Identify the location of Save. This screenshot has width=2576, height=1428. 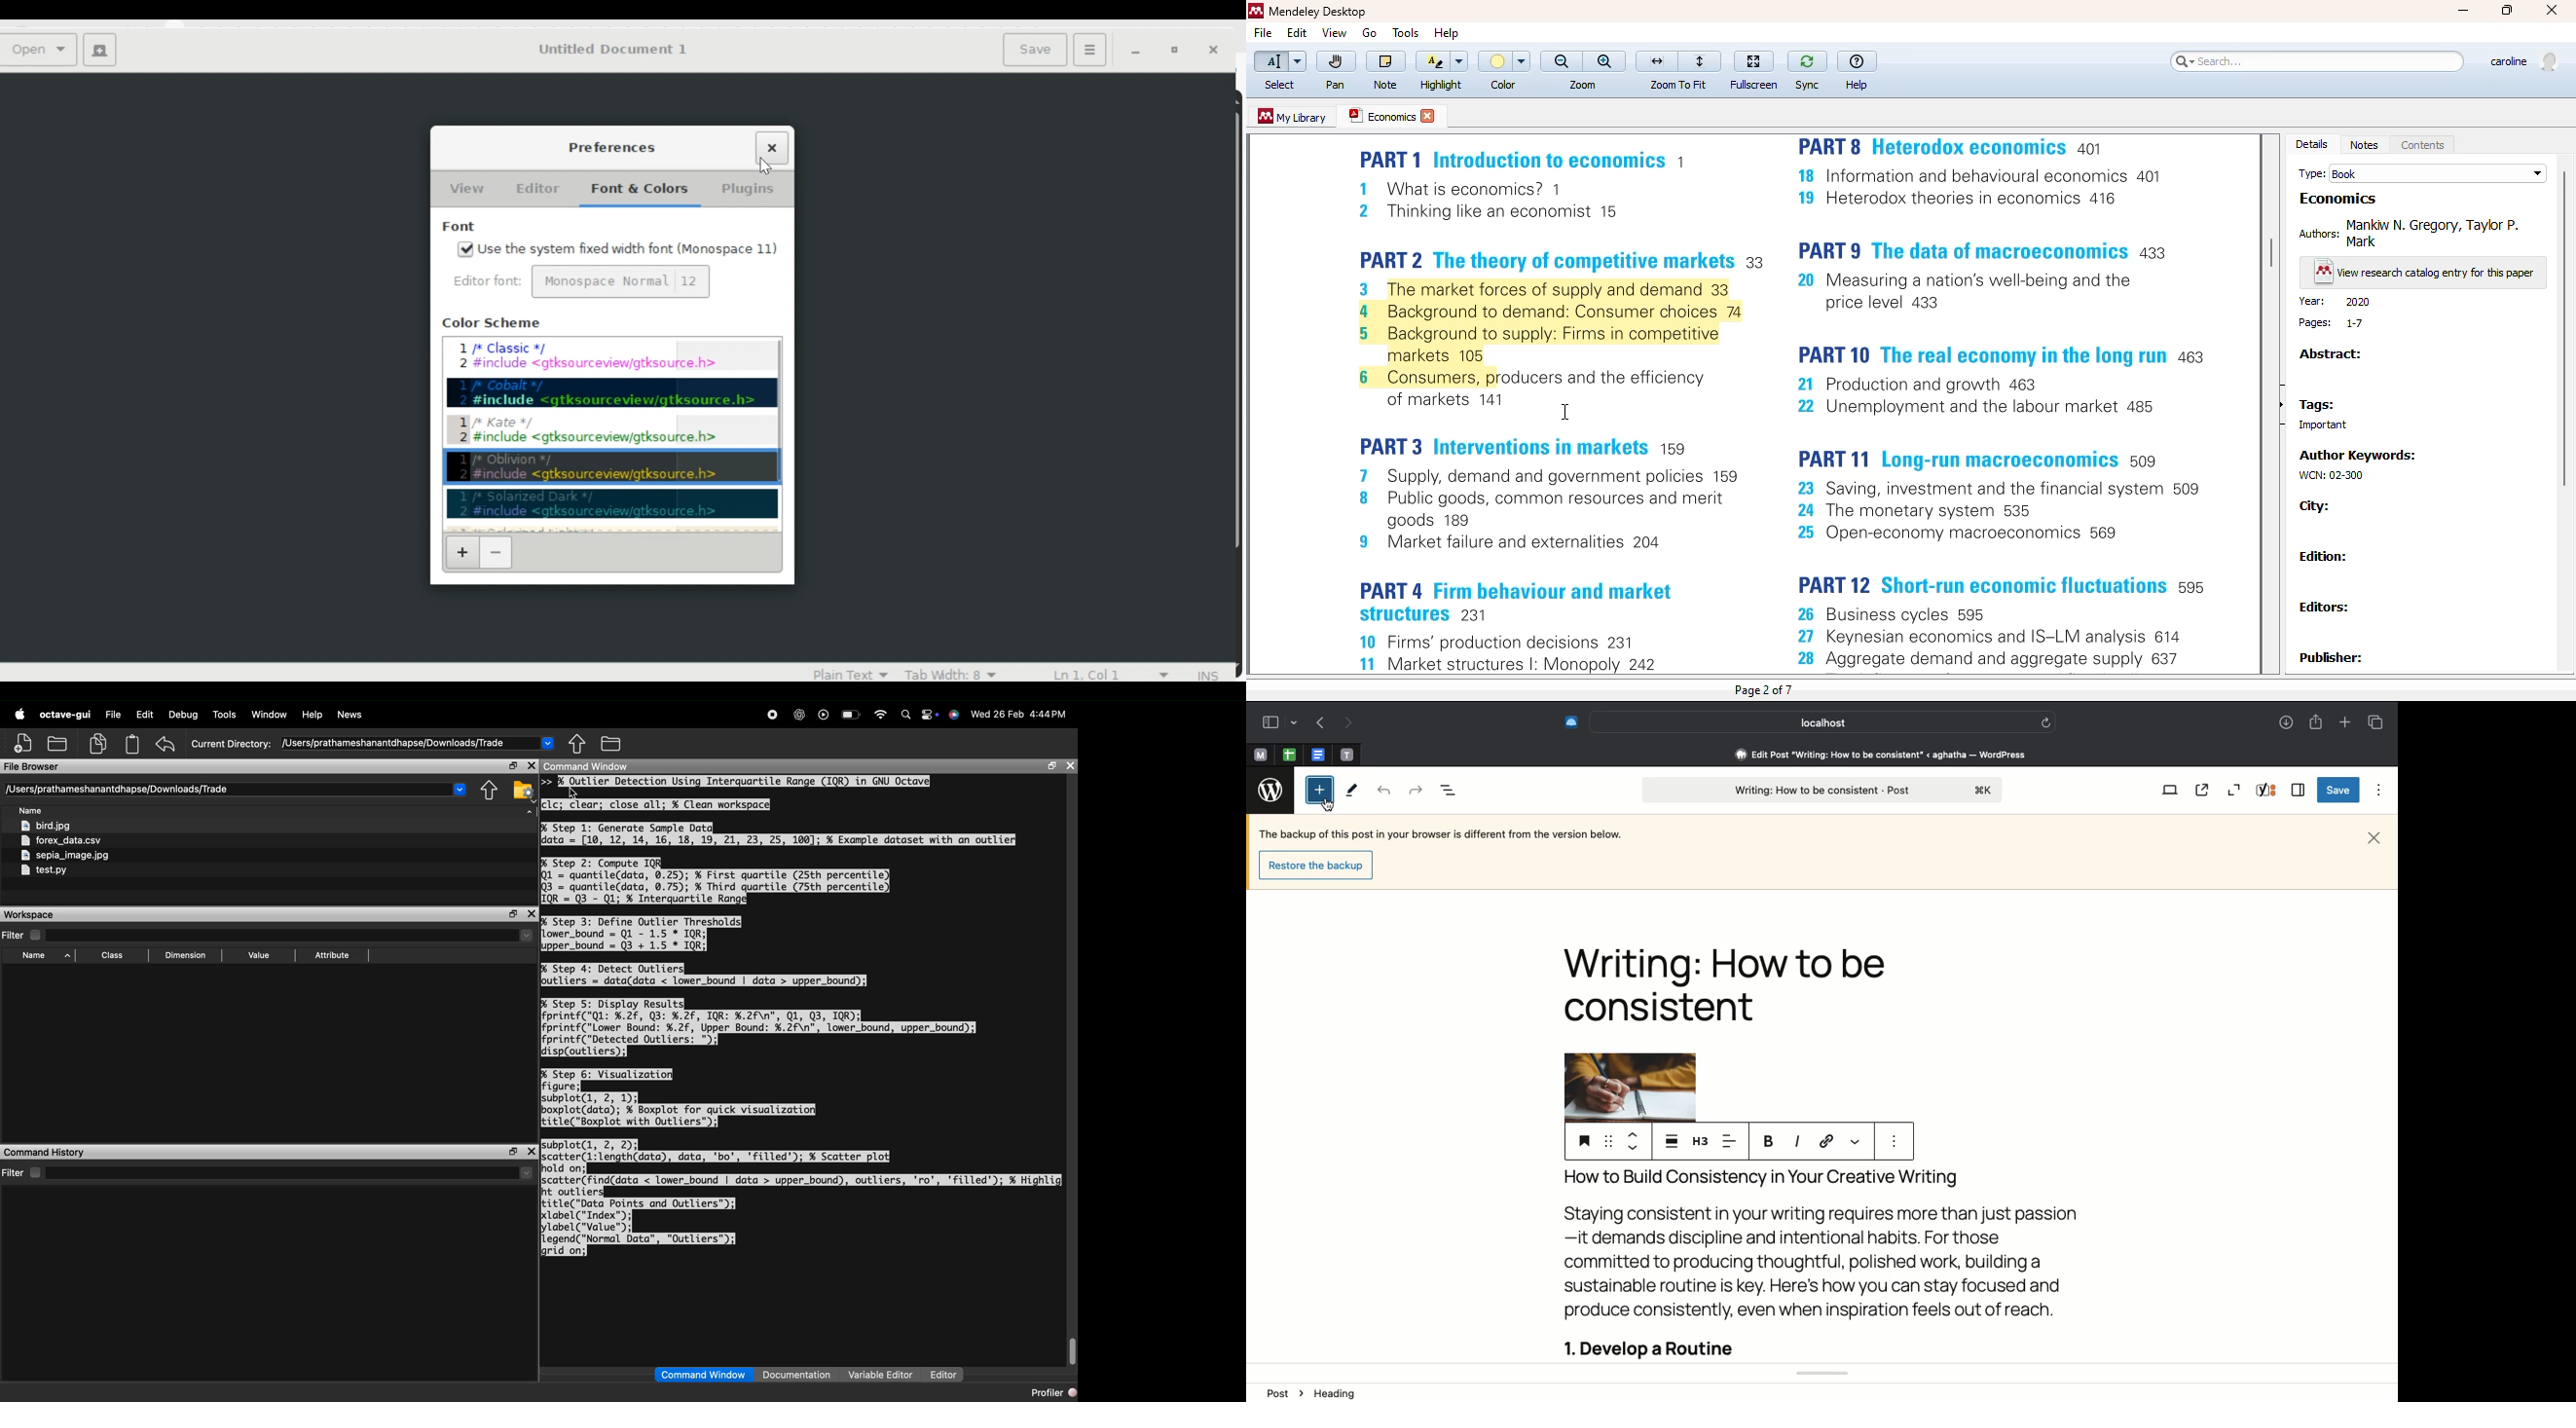
(2338, 790).